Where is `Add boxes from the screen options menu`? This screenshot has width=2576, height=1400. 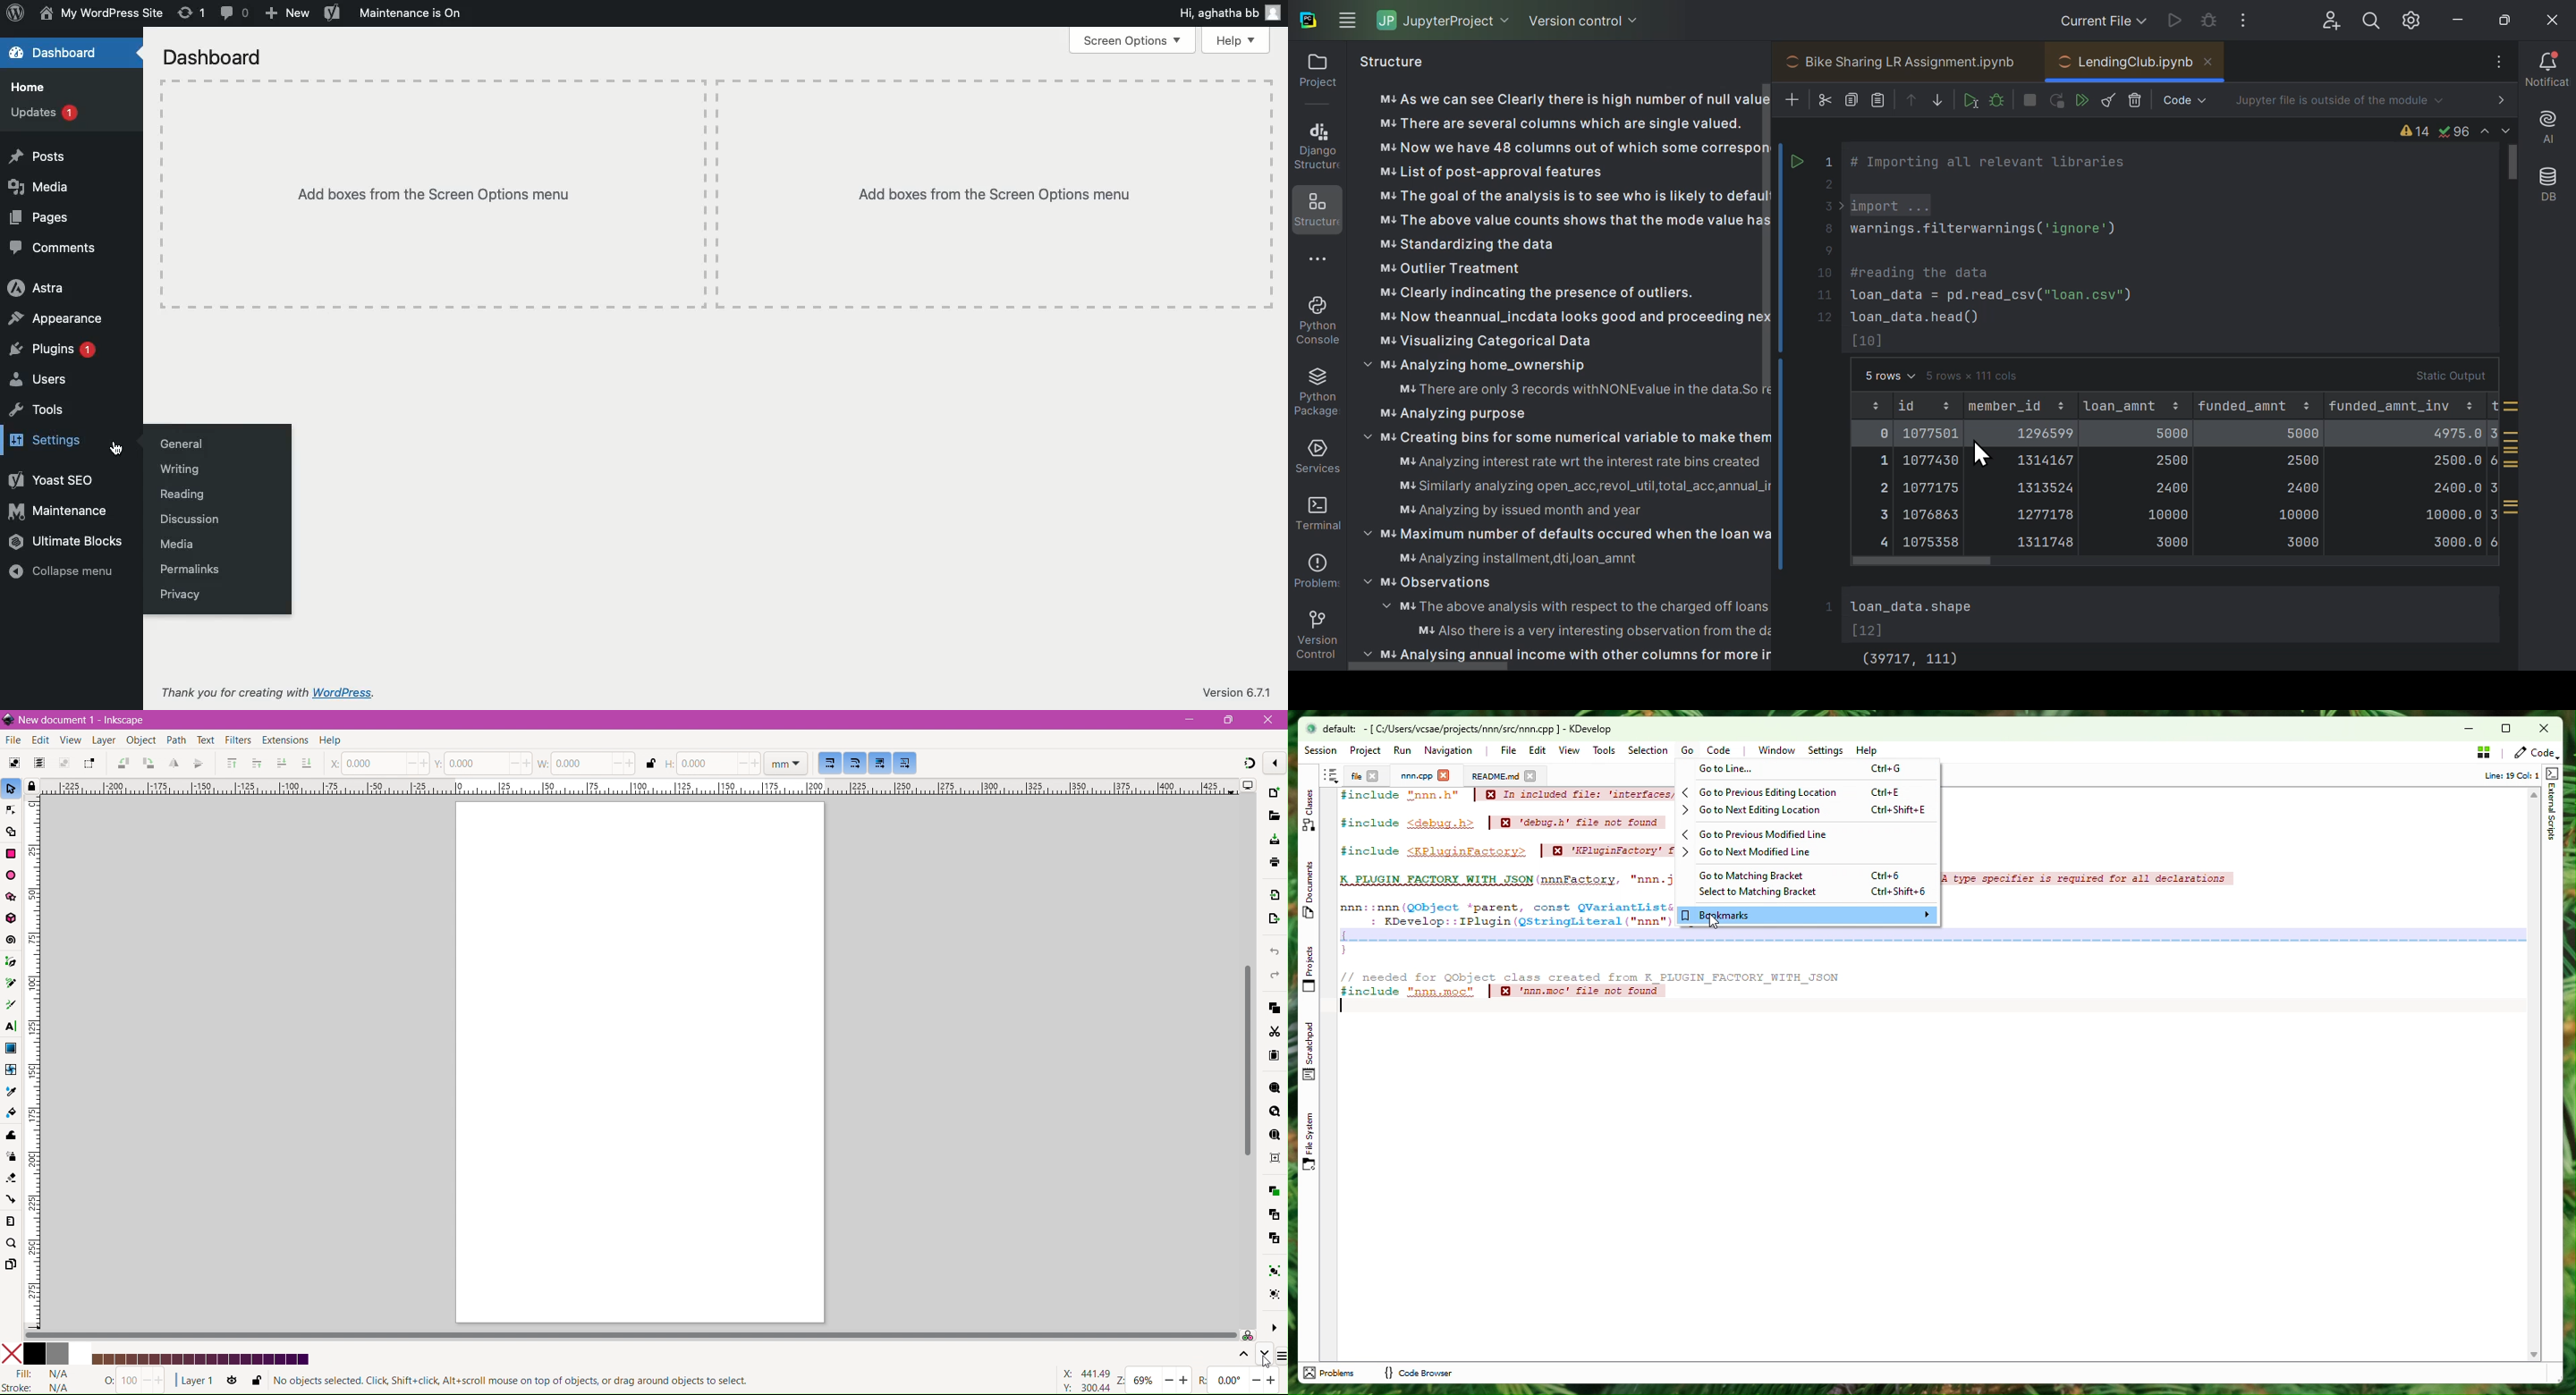 Add boxes from the screen options menu is located at coordinates (716, 194).